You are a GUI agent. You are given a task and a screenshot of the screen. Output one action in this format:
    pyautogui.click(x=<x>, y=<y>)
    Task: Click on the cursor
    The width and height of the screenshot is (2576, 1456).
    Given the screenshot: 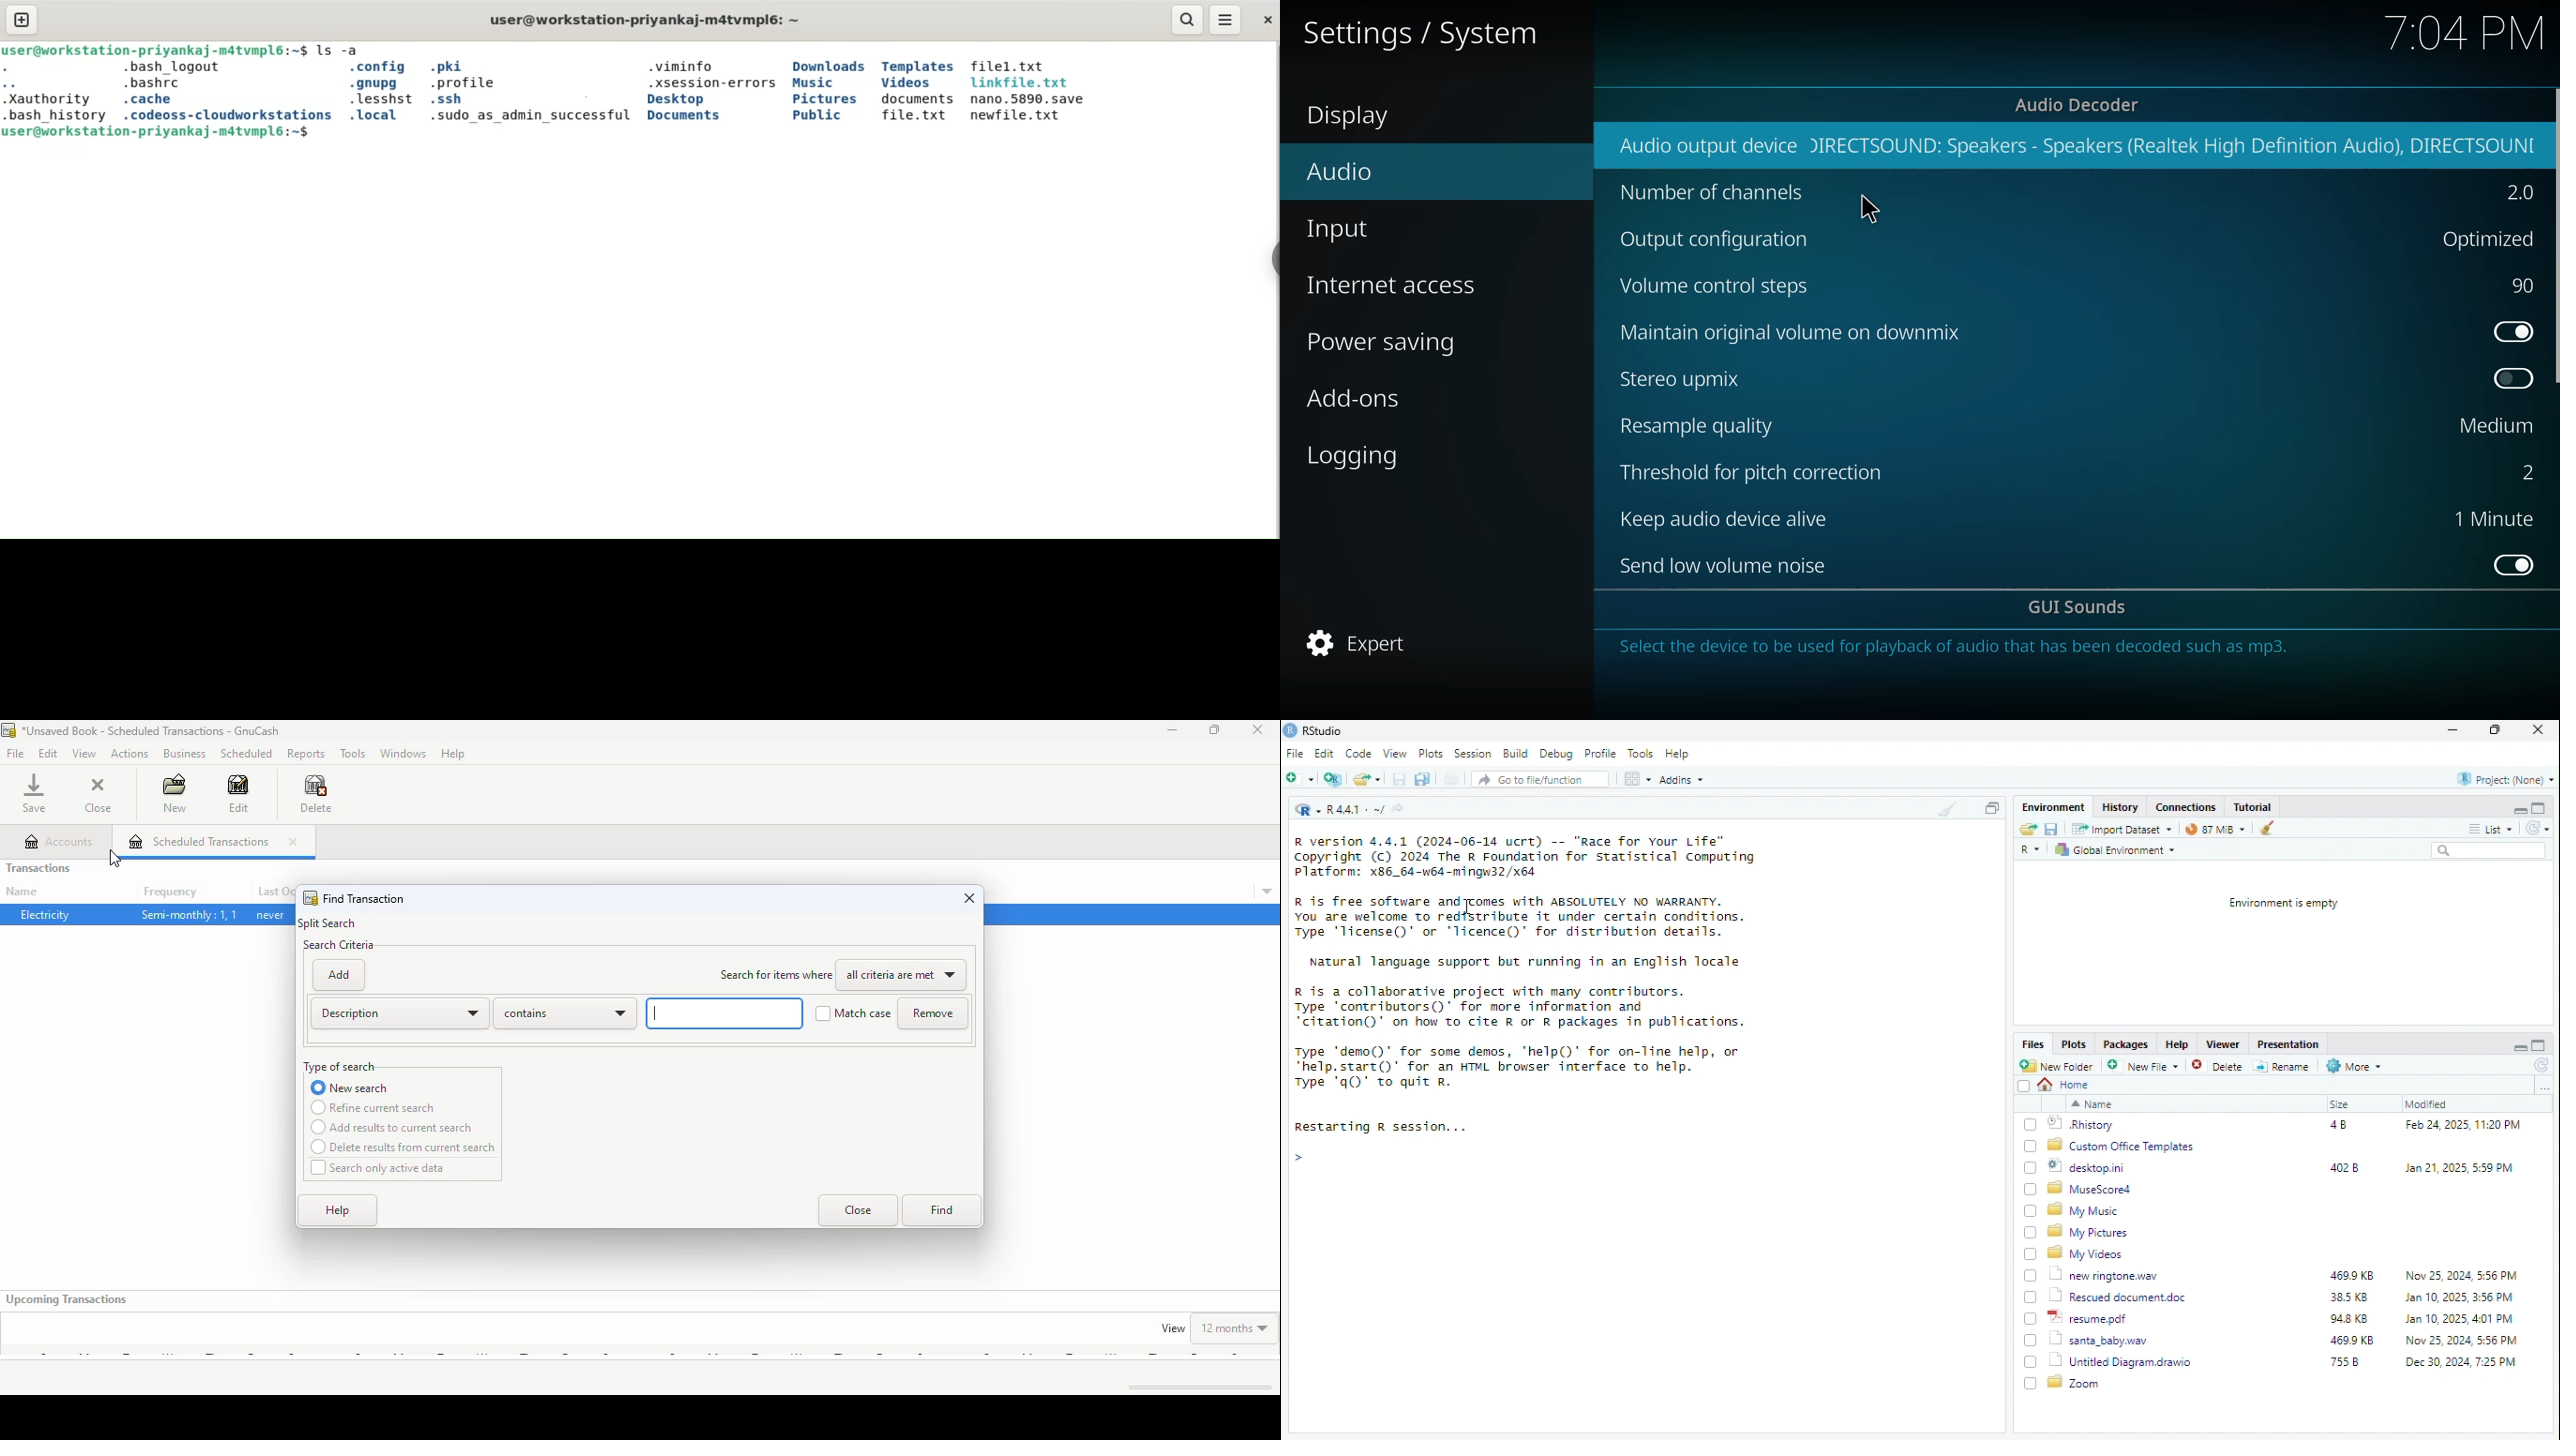 What is the action you would take?
    pyautogui.click(x=1872, y=210)
    